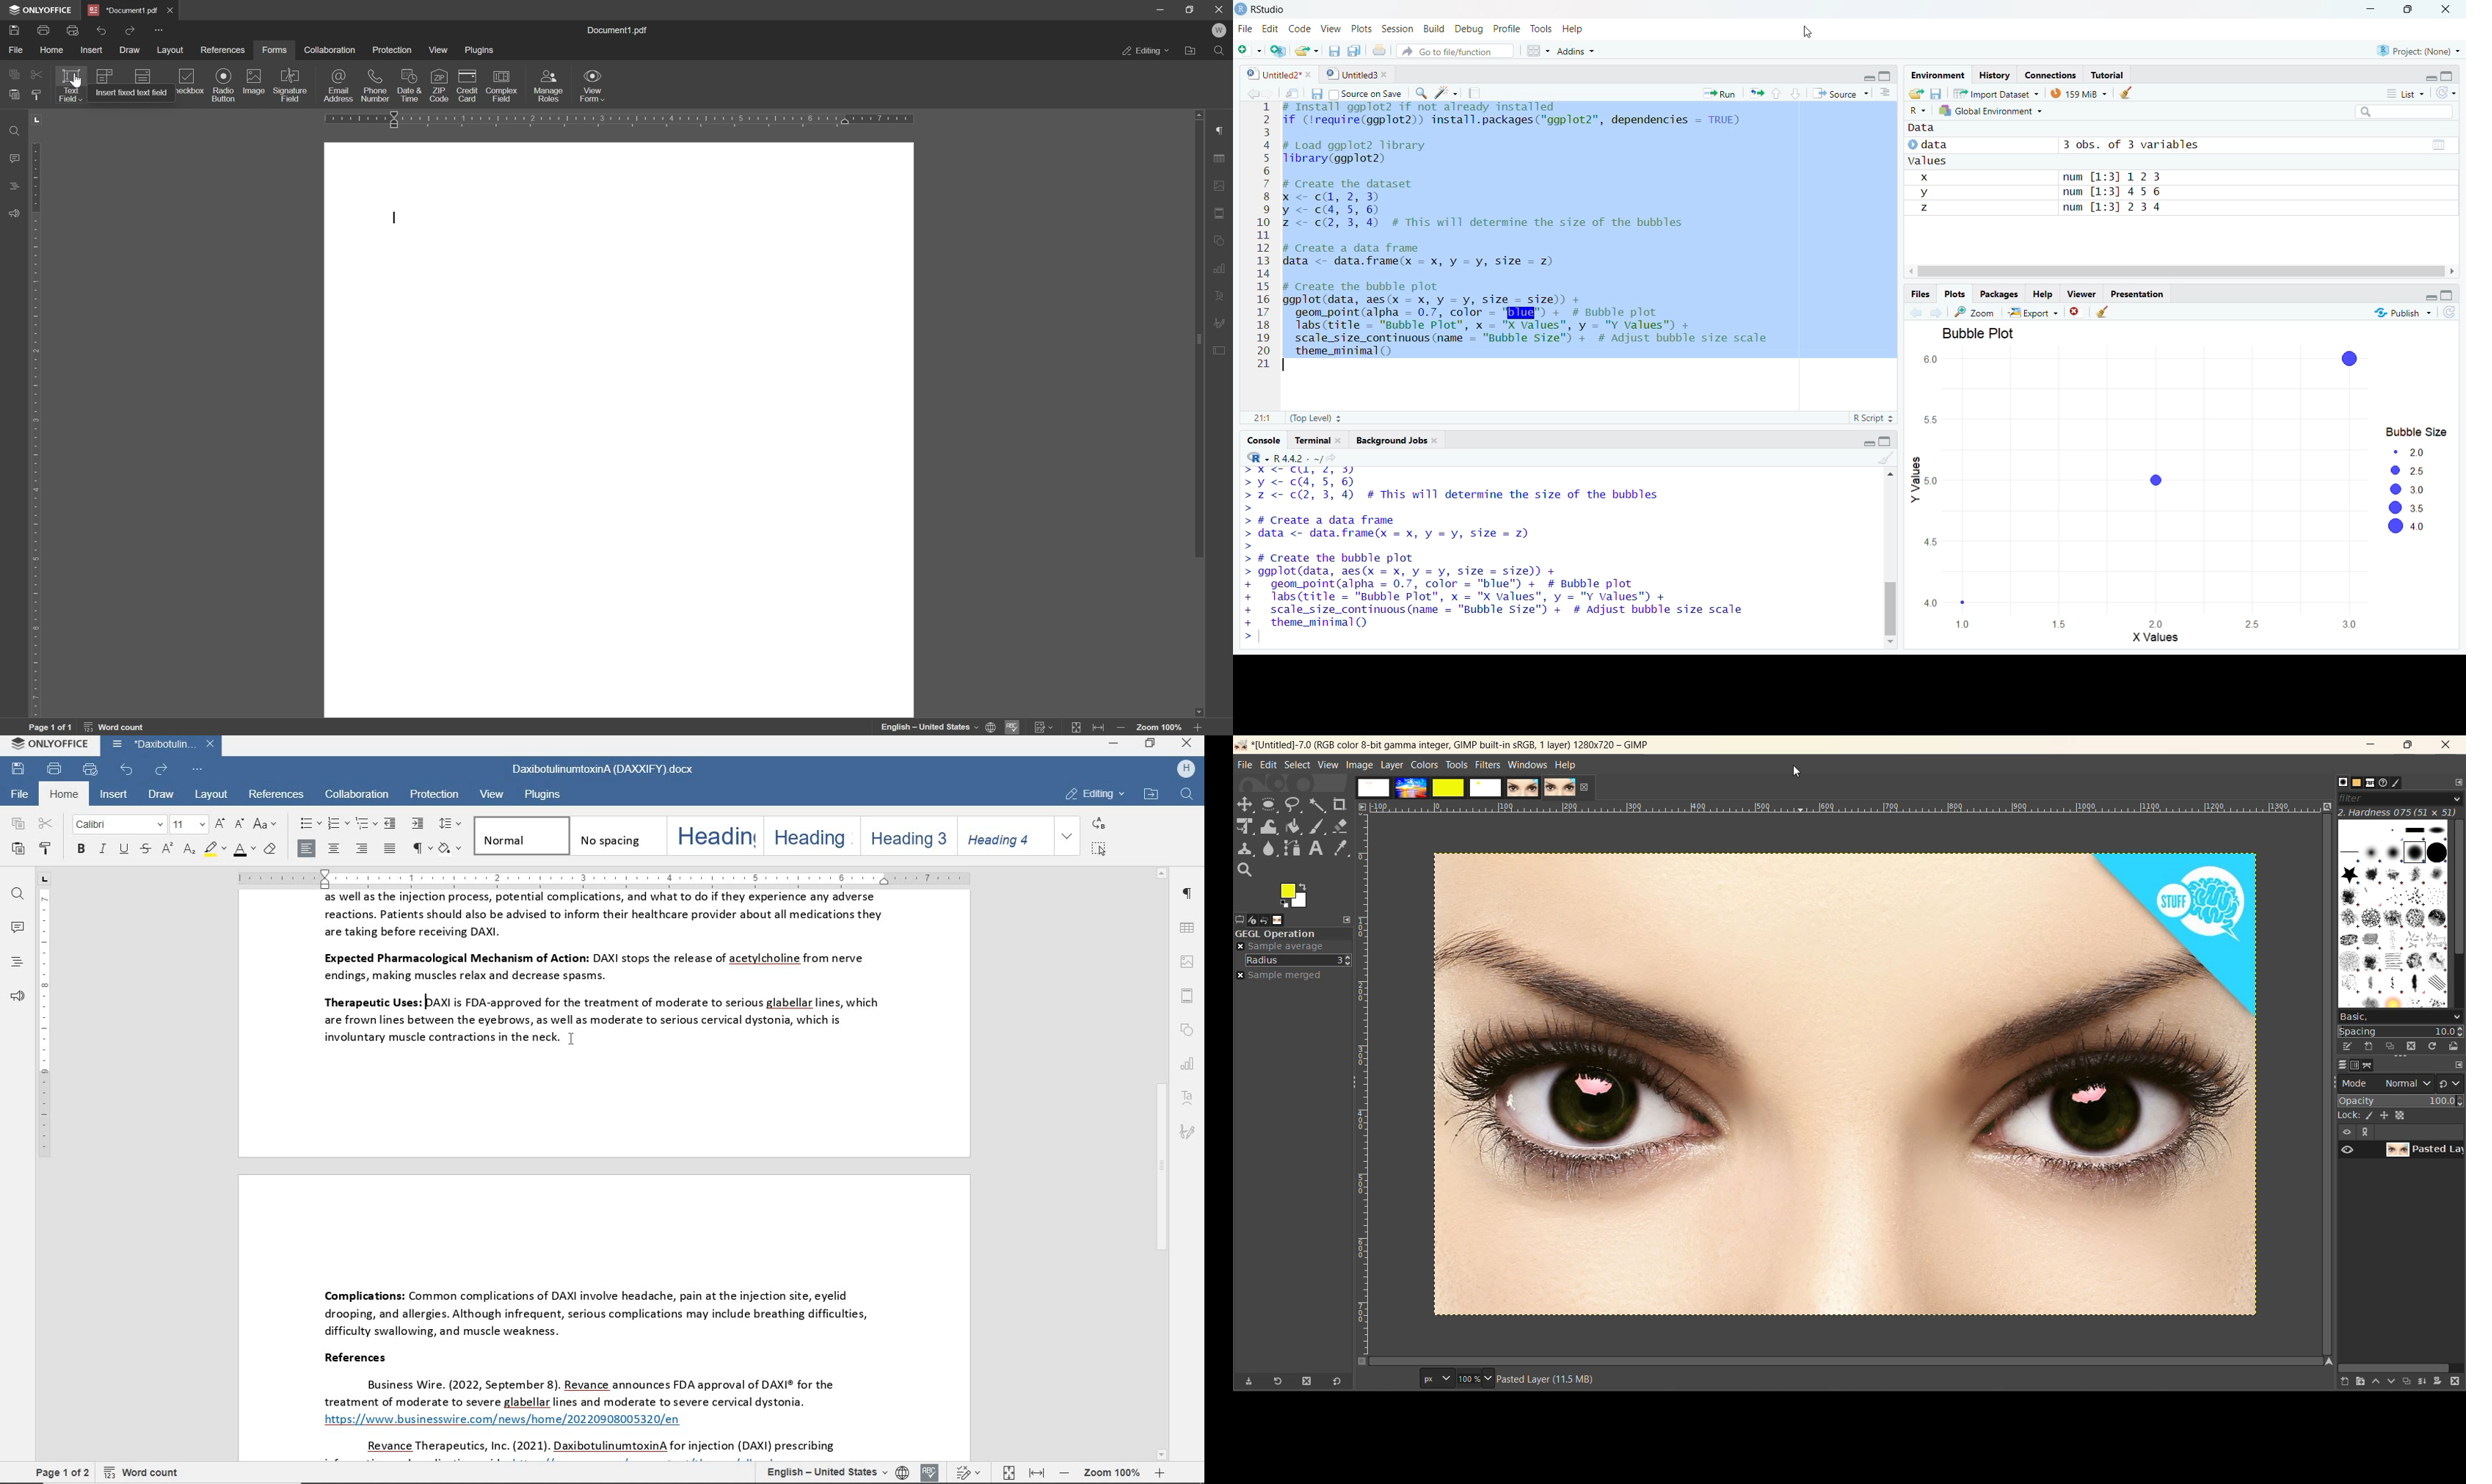 The image size is (2492, 1484). Describe the element at coordinates (53, 769) in the screenshot. I see `print` at that location.